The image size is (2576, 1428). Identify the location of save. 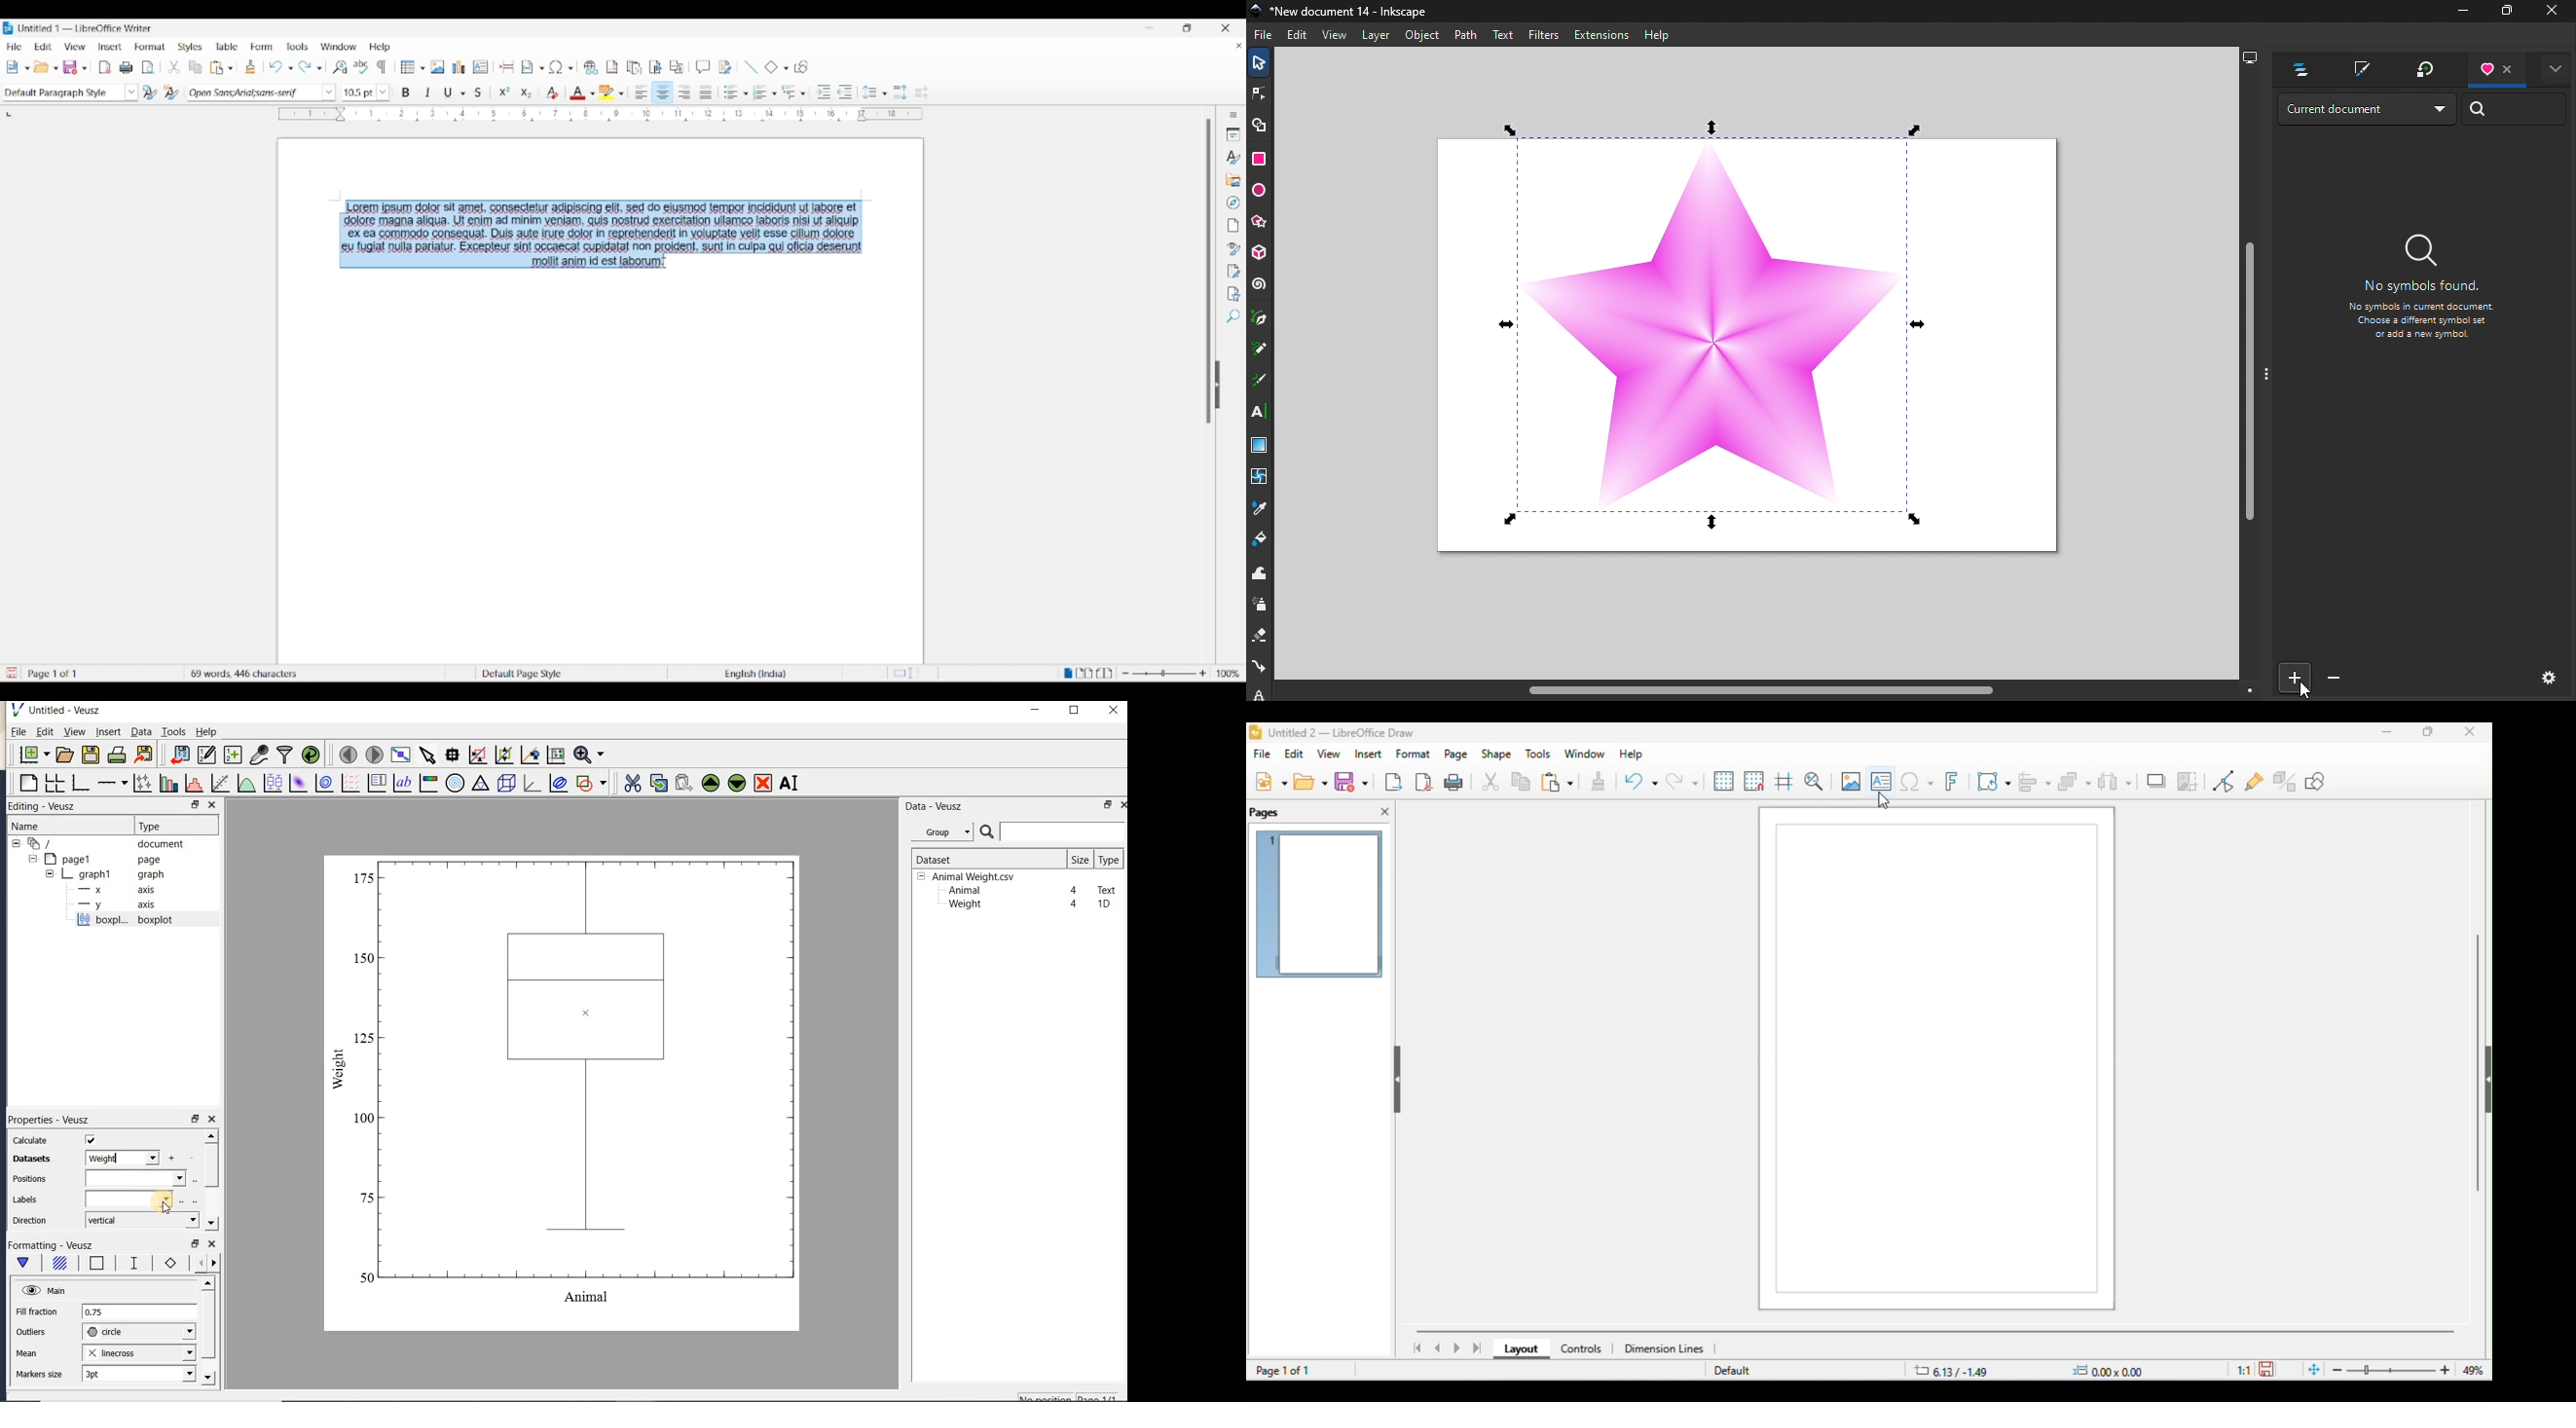
(1354, 782).